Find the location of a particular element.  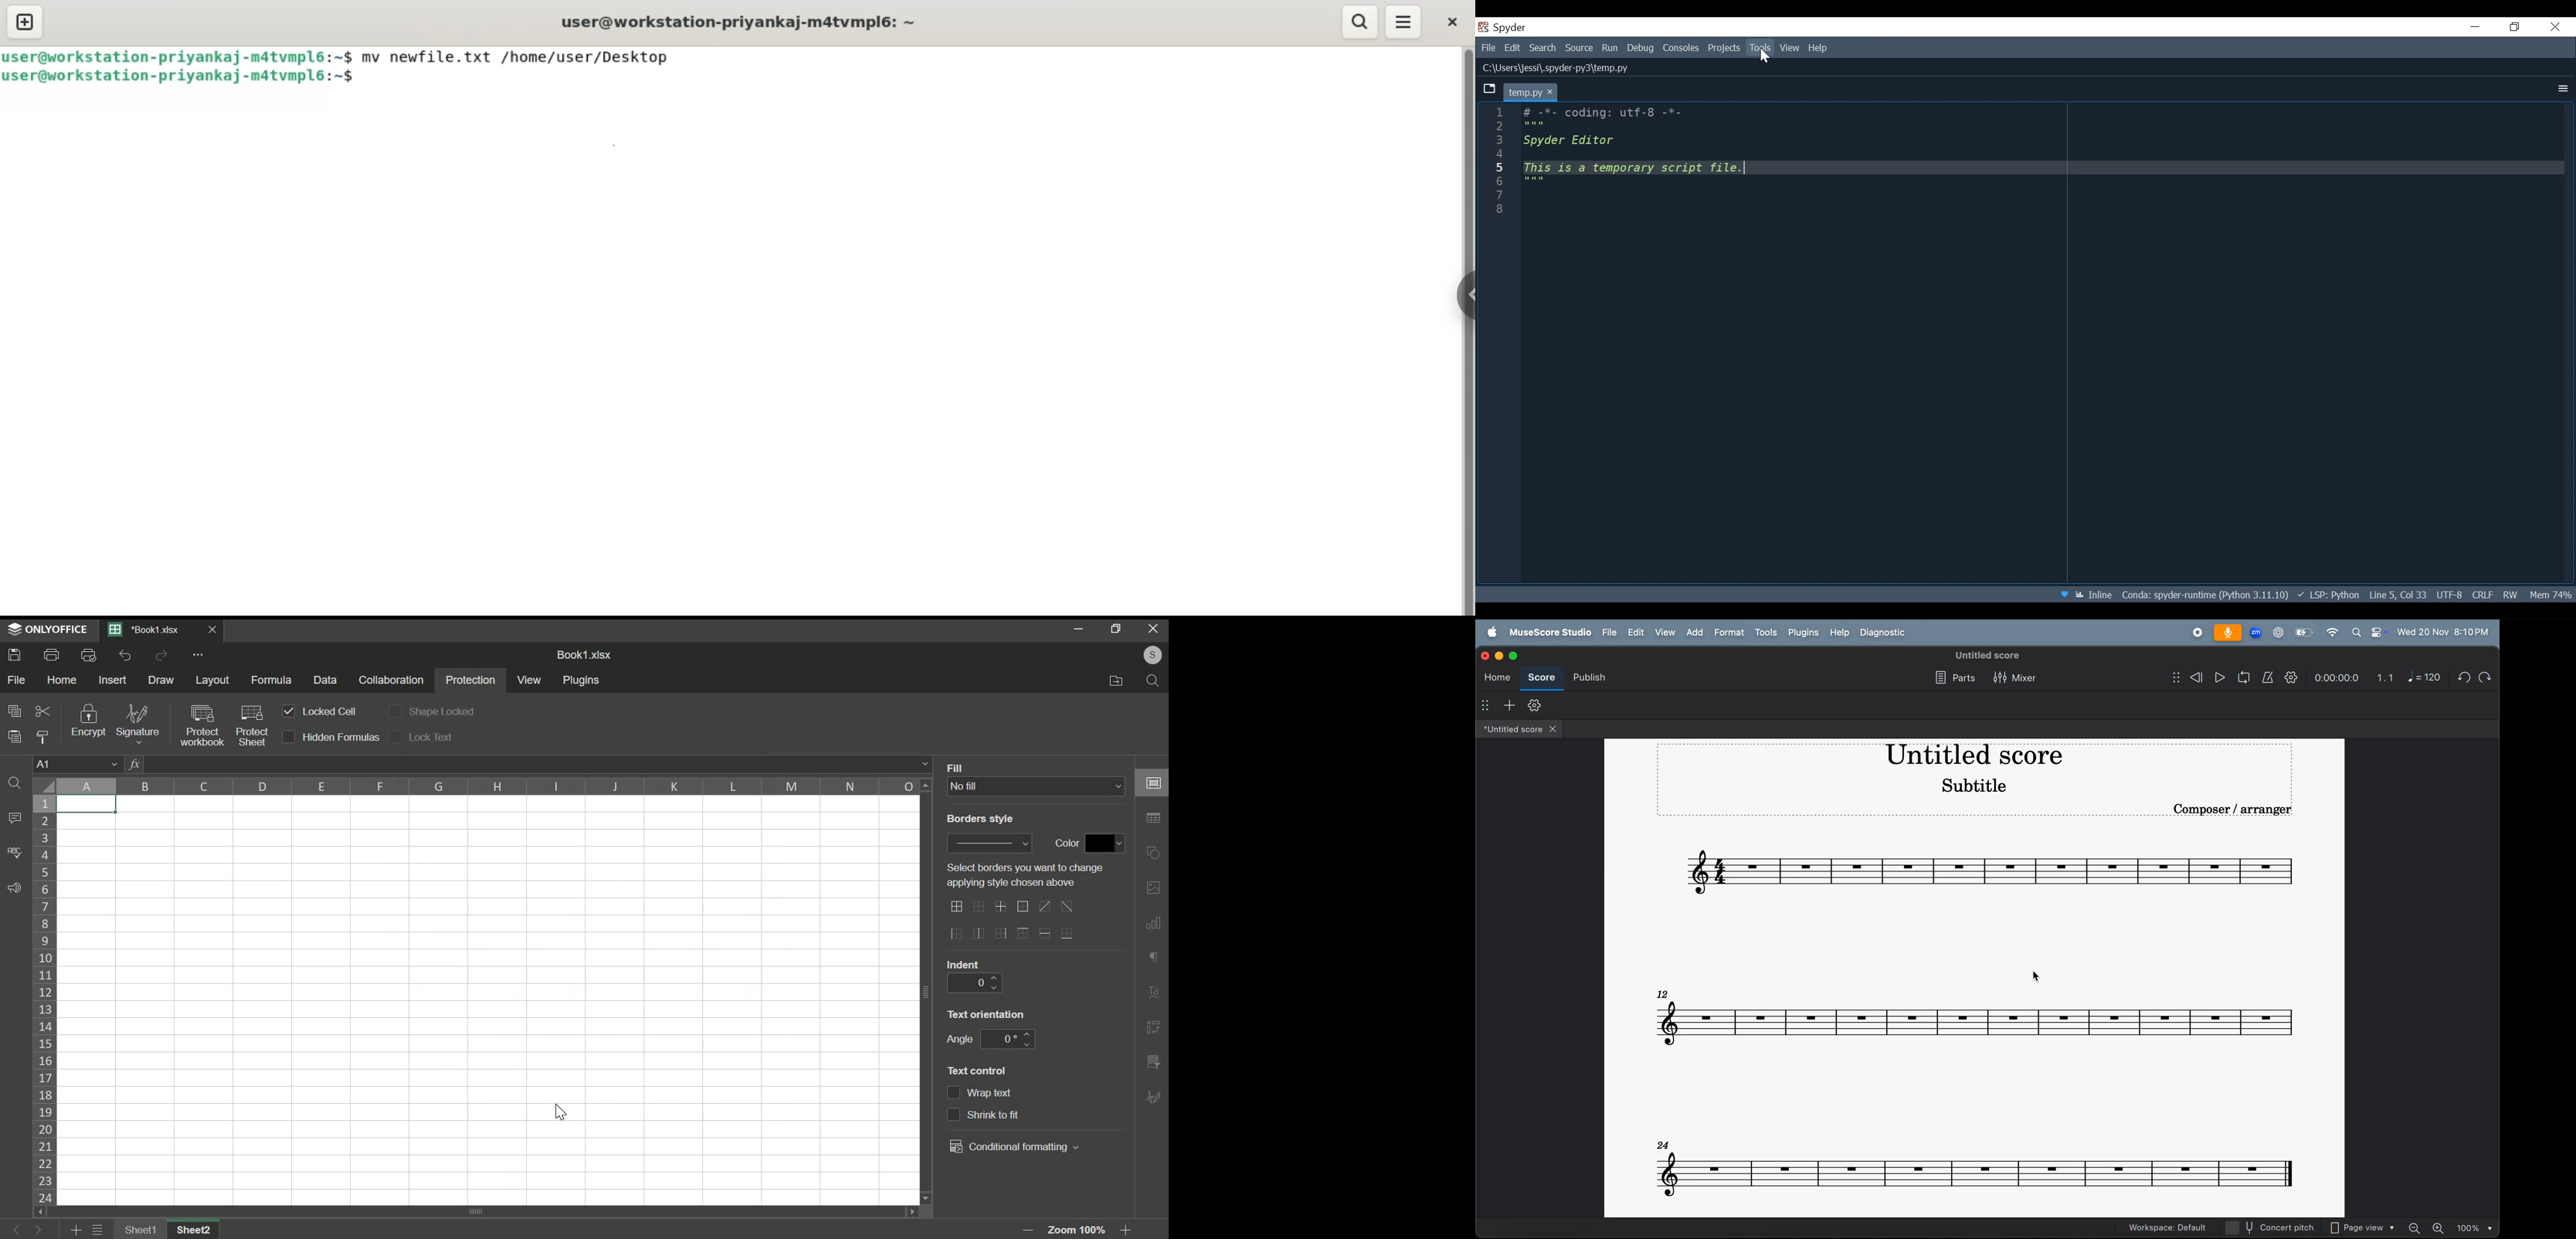

File Encoding is located at coordinates (2452, 594).